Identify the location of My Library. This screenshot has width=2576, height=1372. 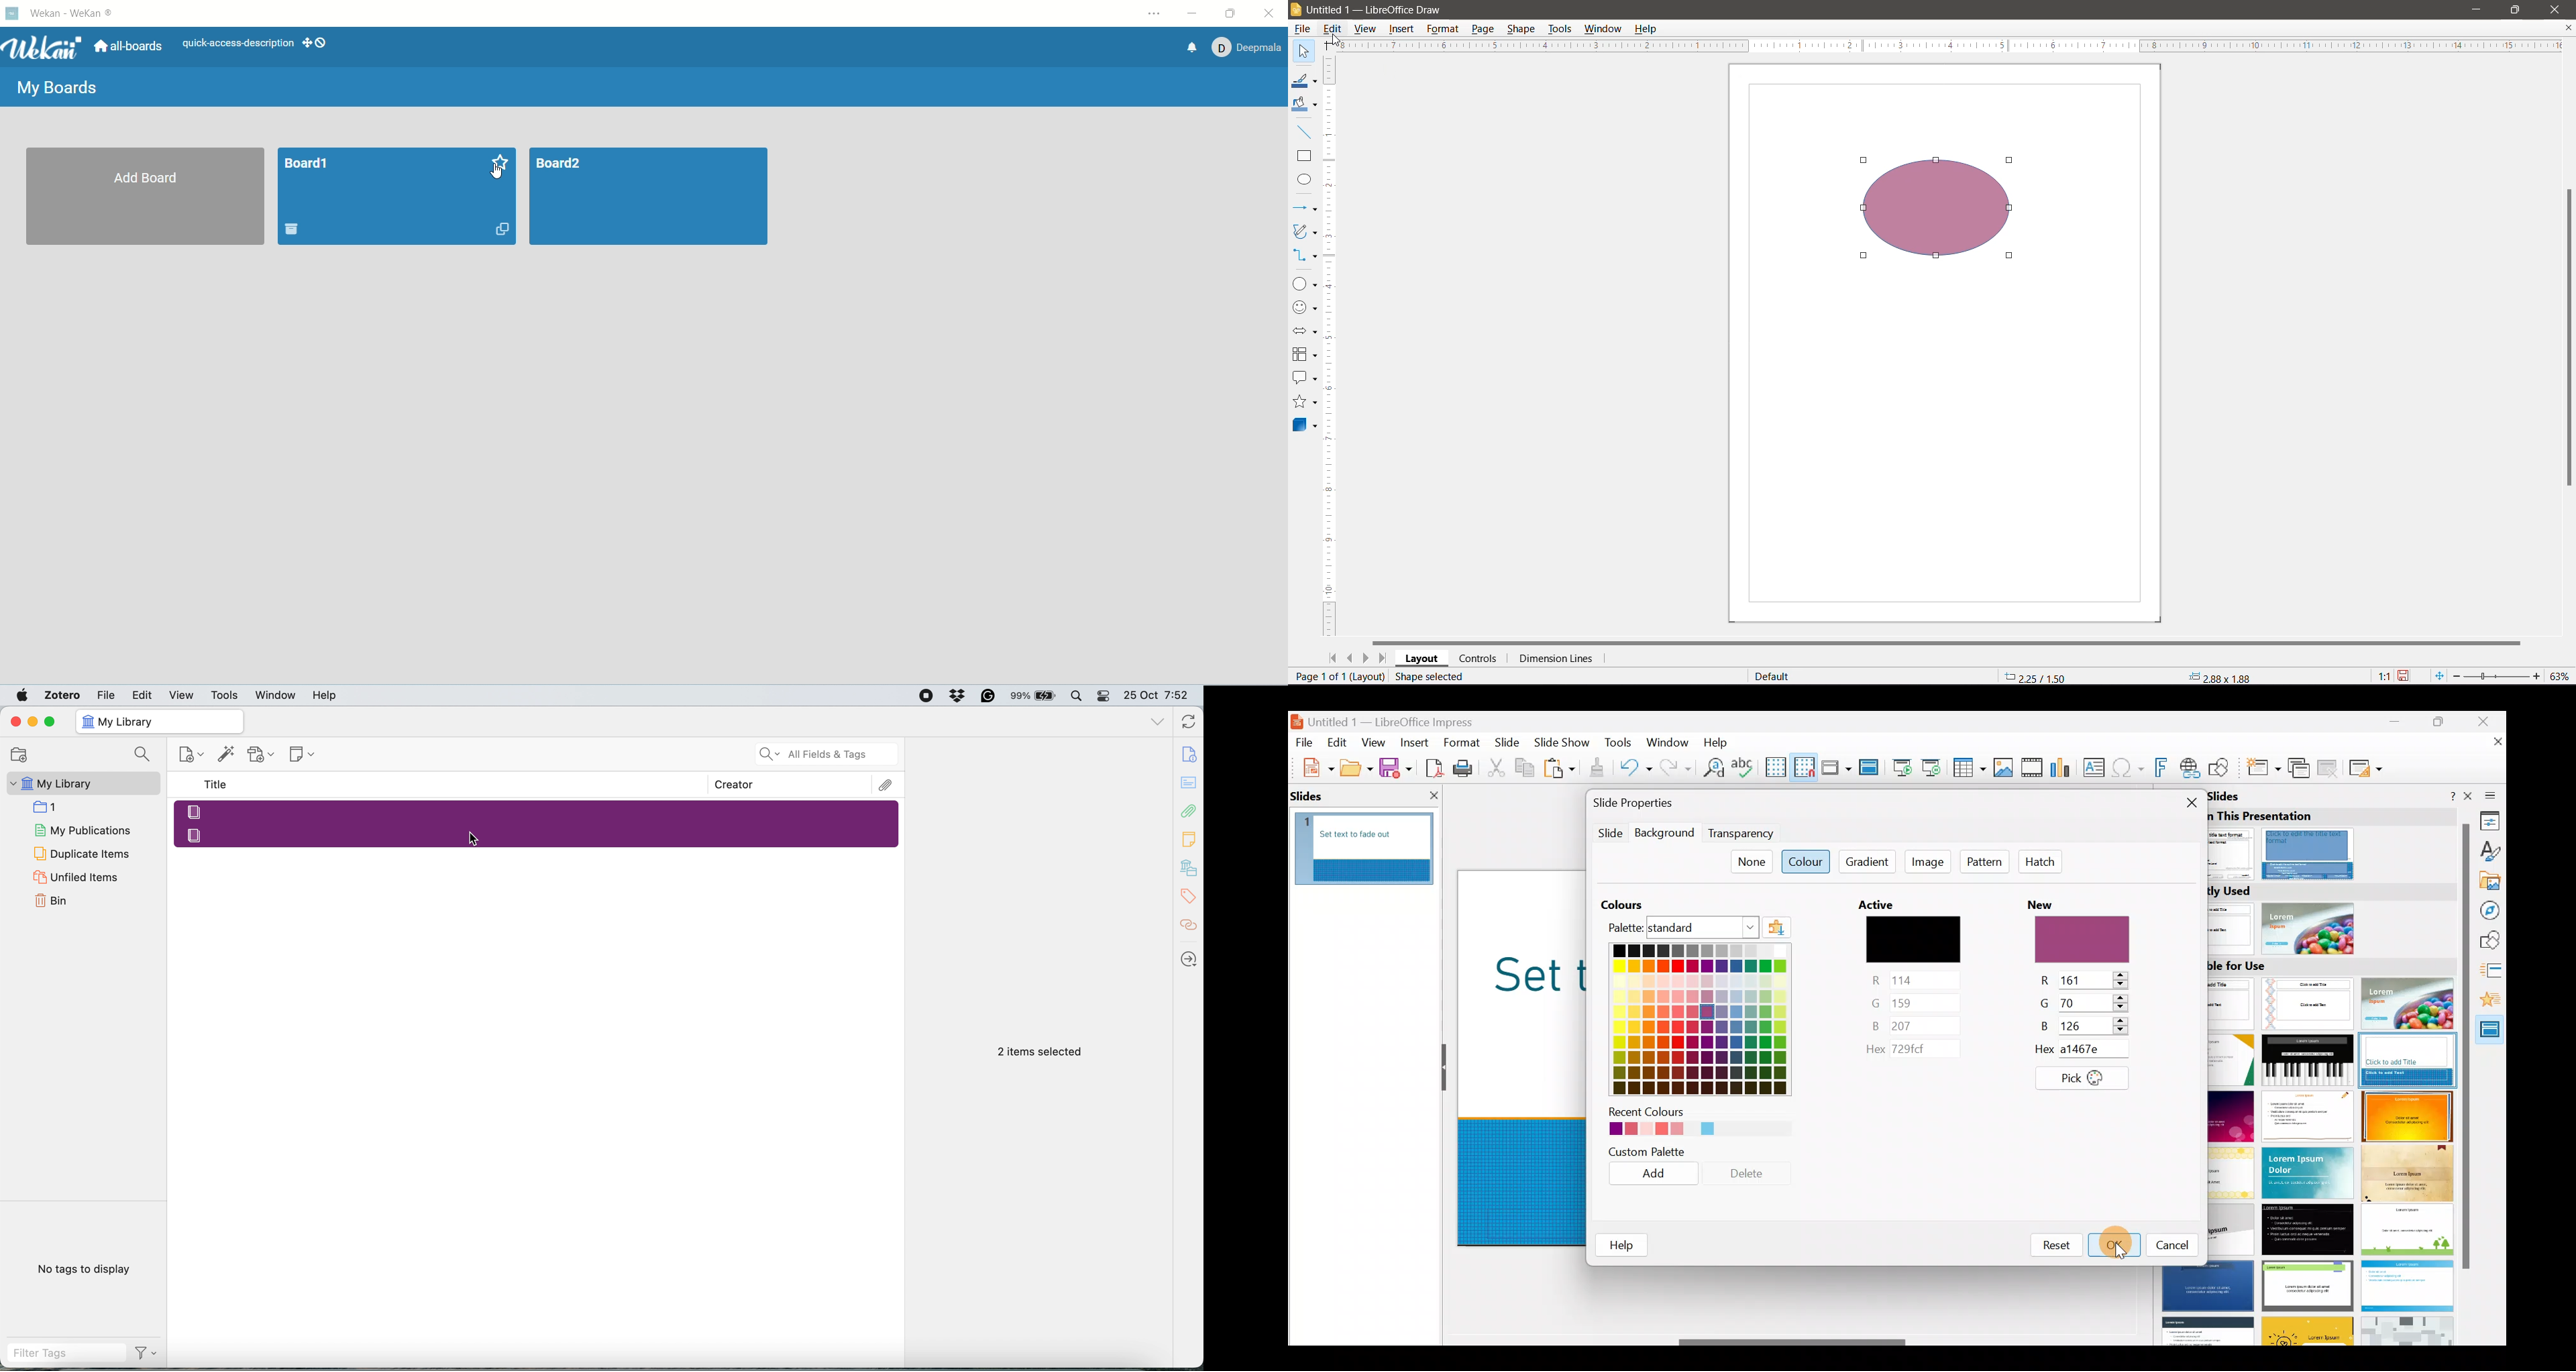
(159, 722).